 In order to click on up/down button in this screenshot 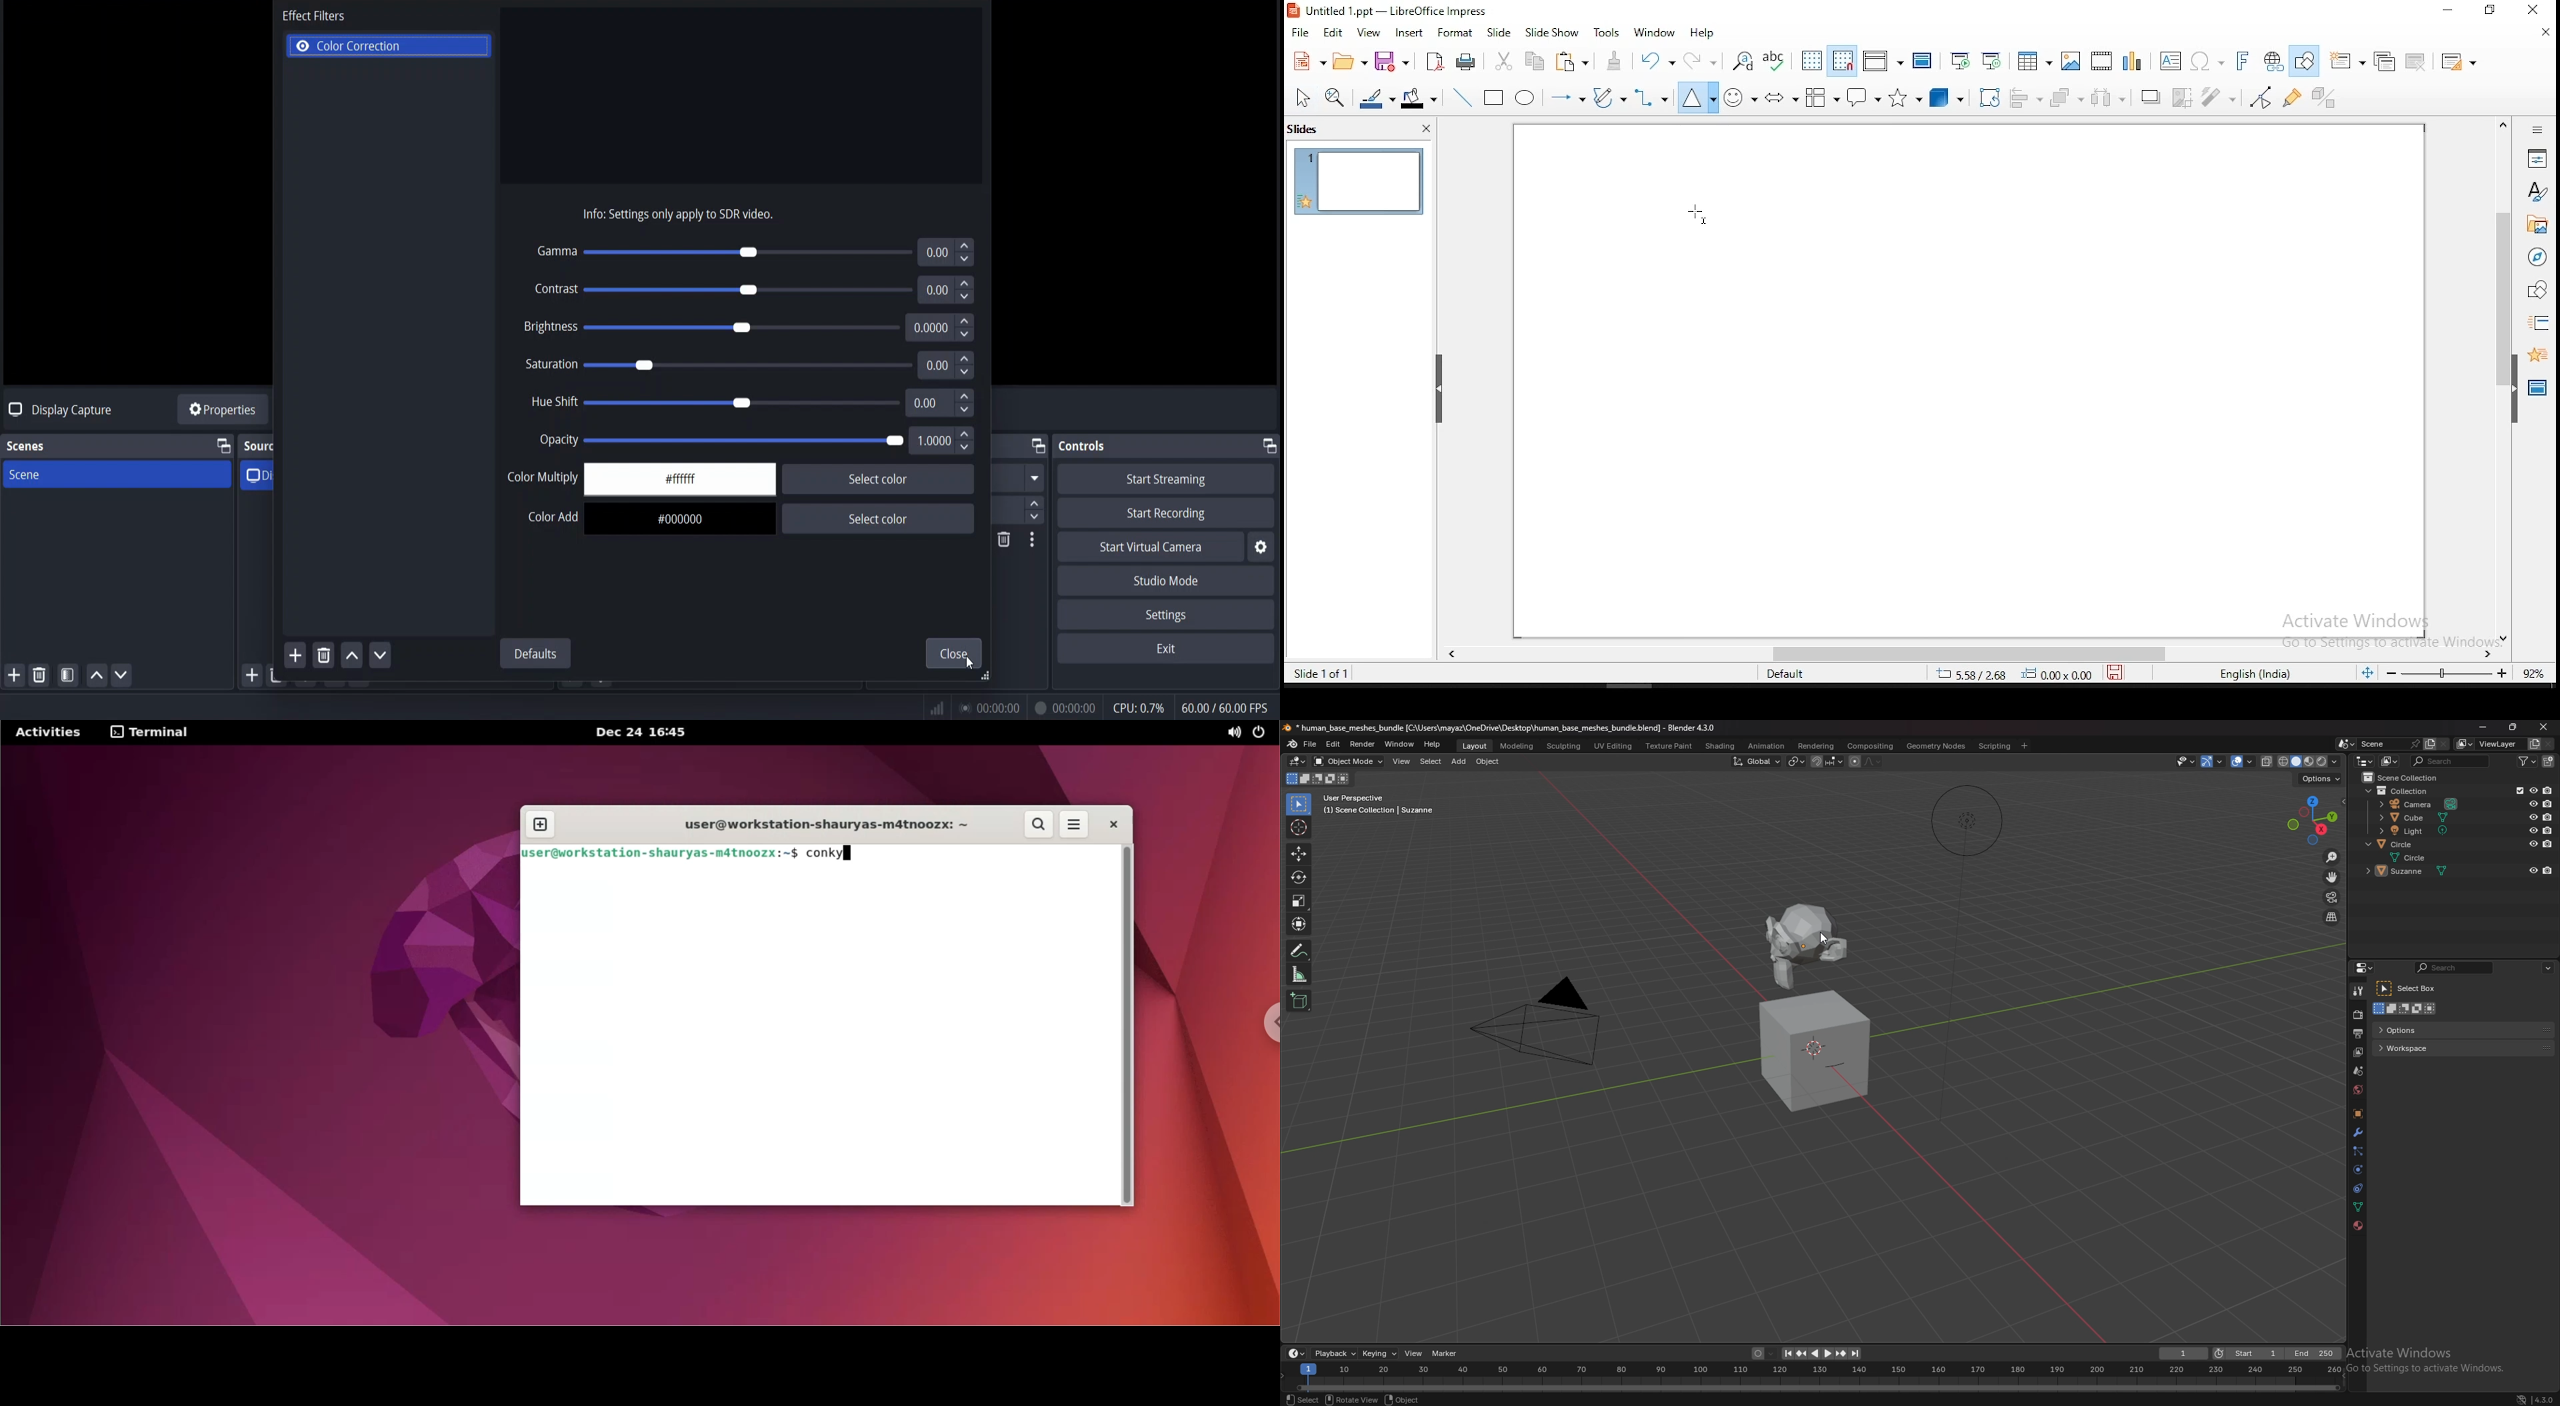, I will do `click(1039, 493)`.